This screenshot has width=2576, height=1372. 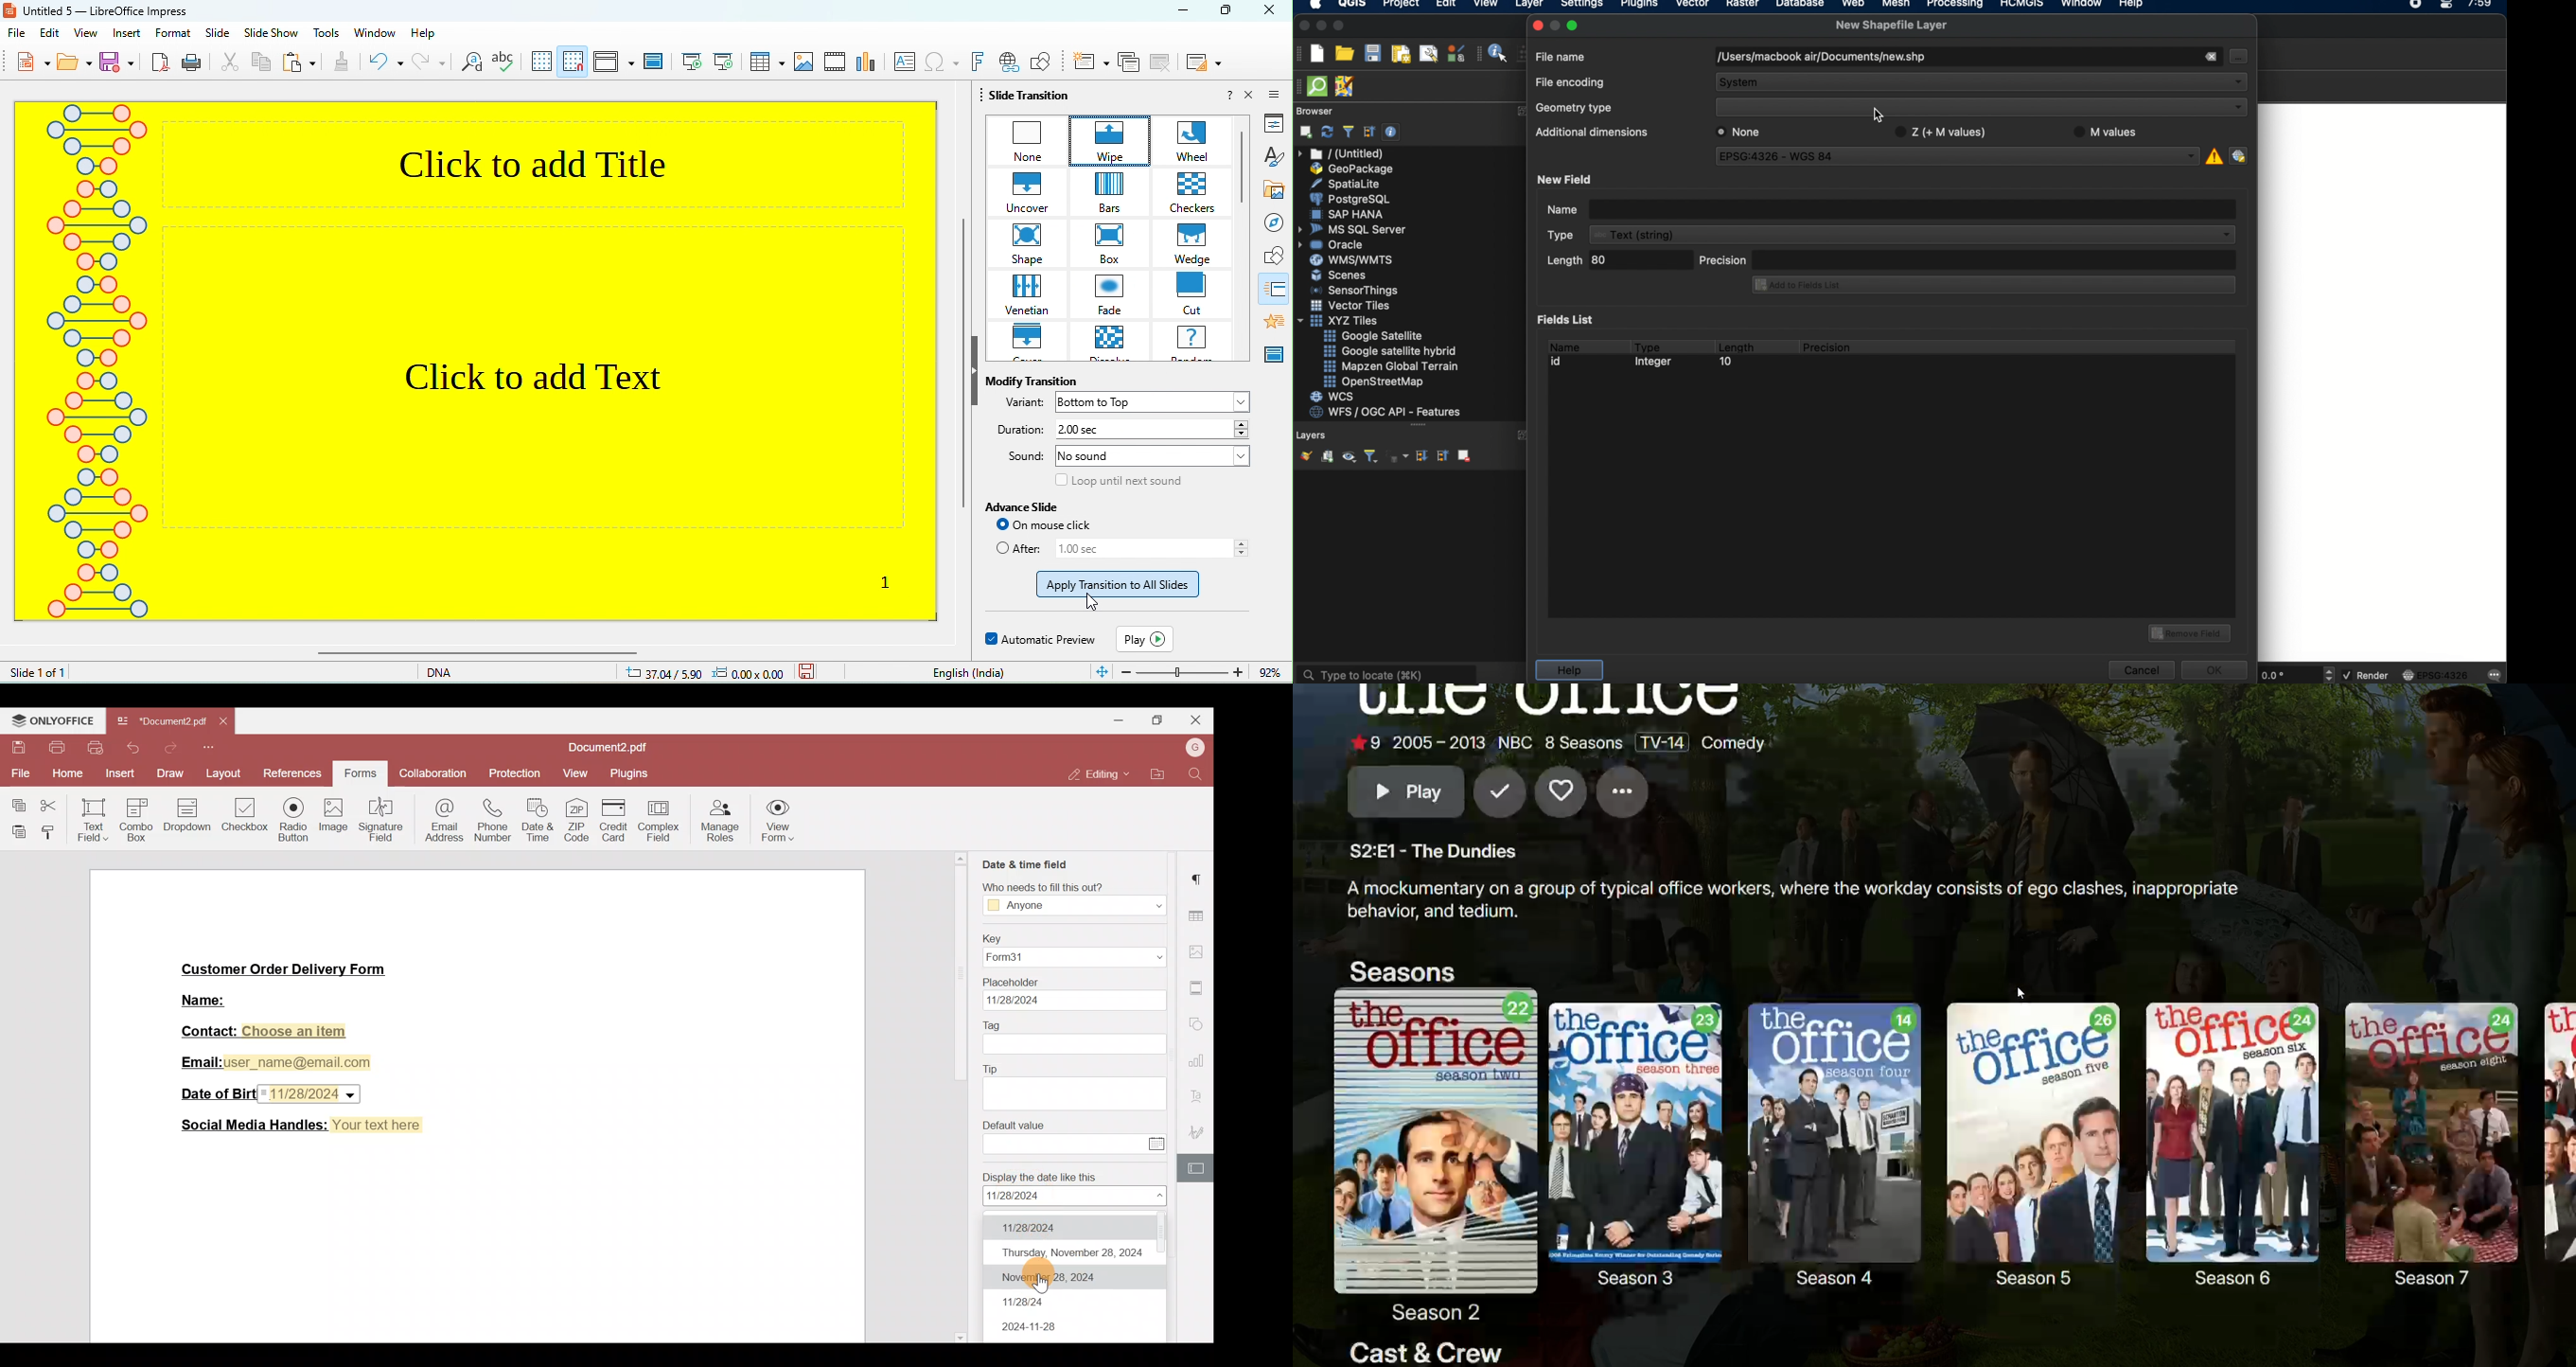 I want to click on snap to grid, so click(x=573, y=64).